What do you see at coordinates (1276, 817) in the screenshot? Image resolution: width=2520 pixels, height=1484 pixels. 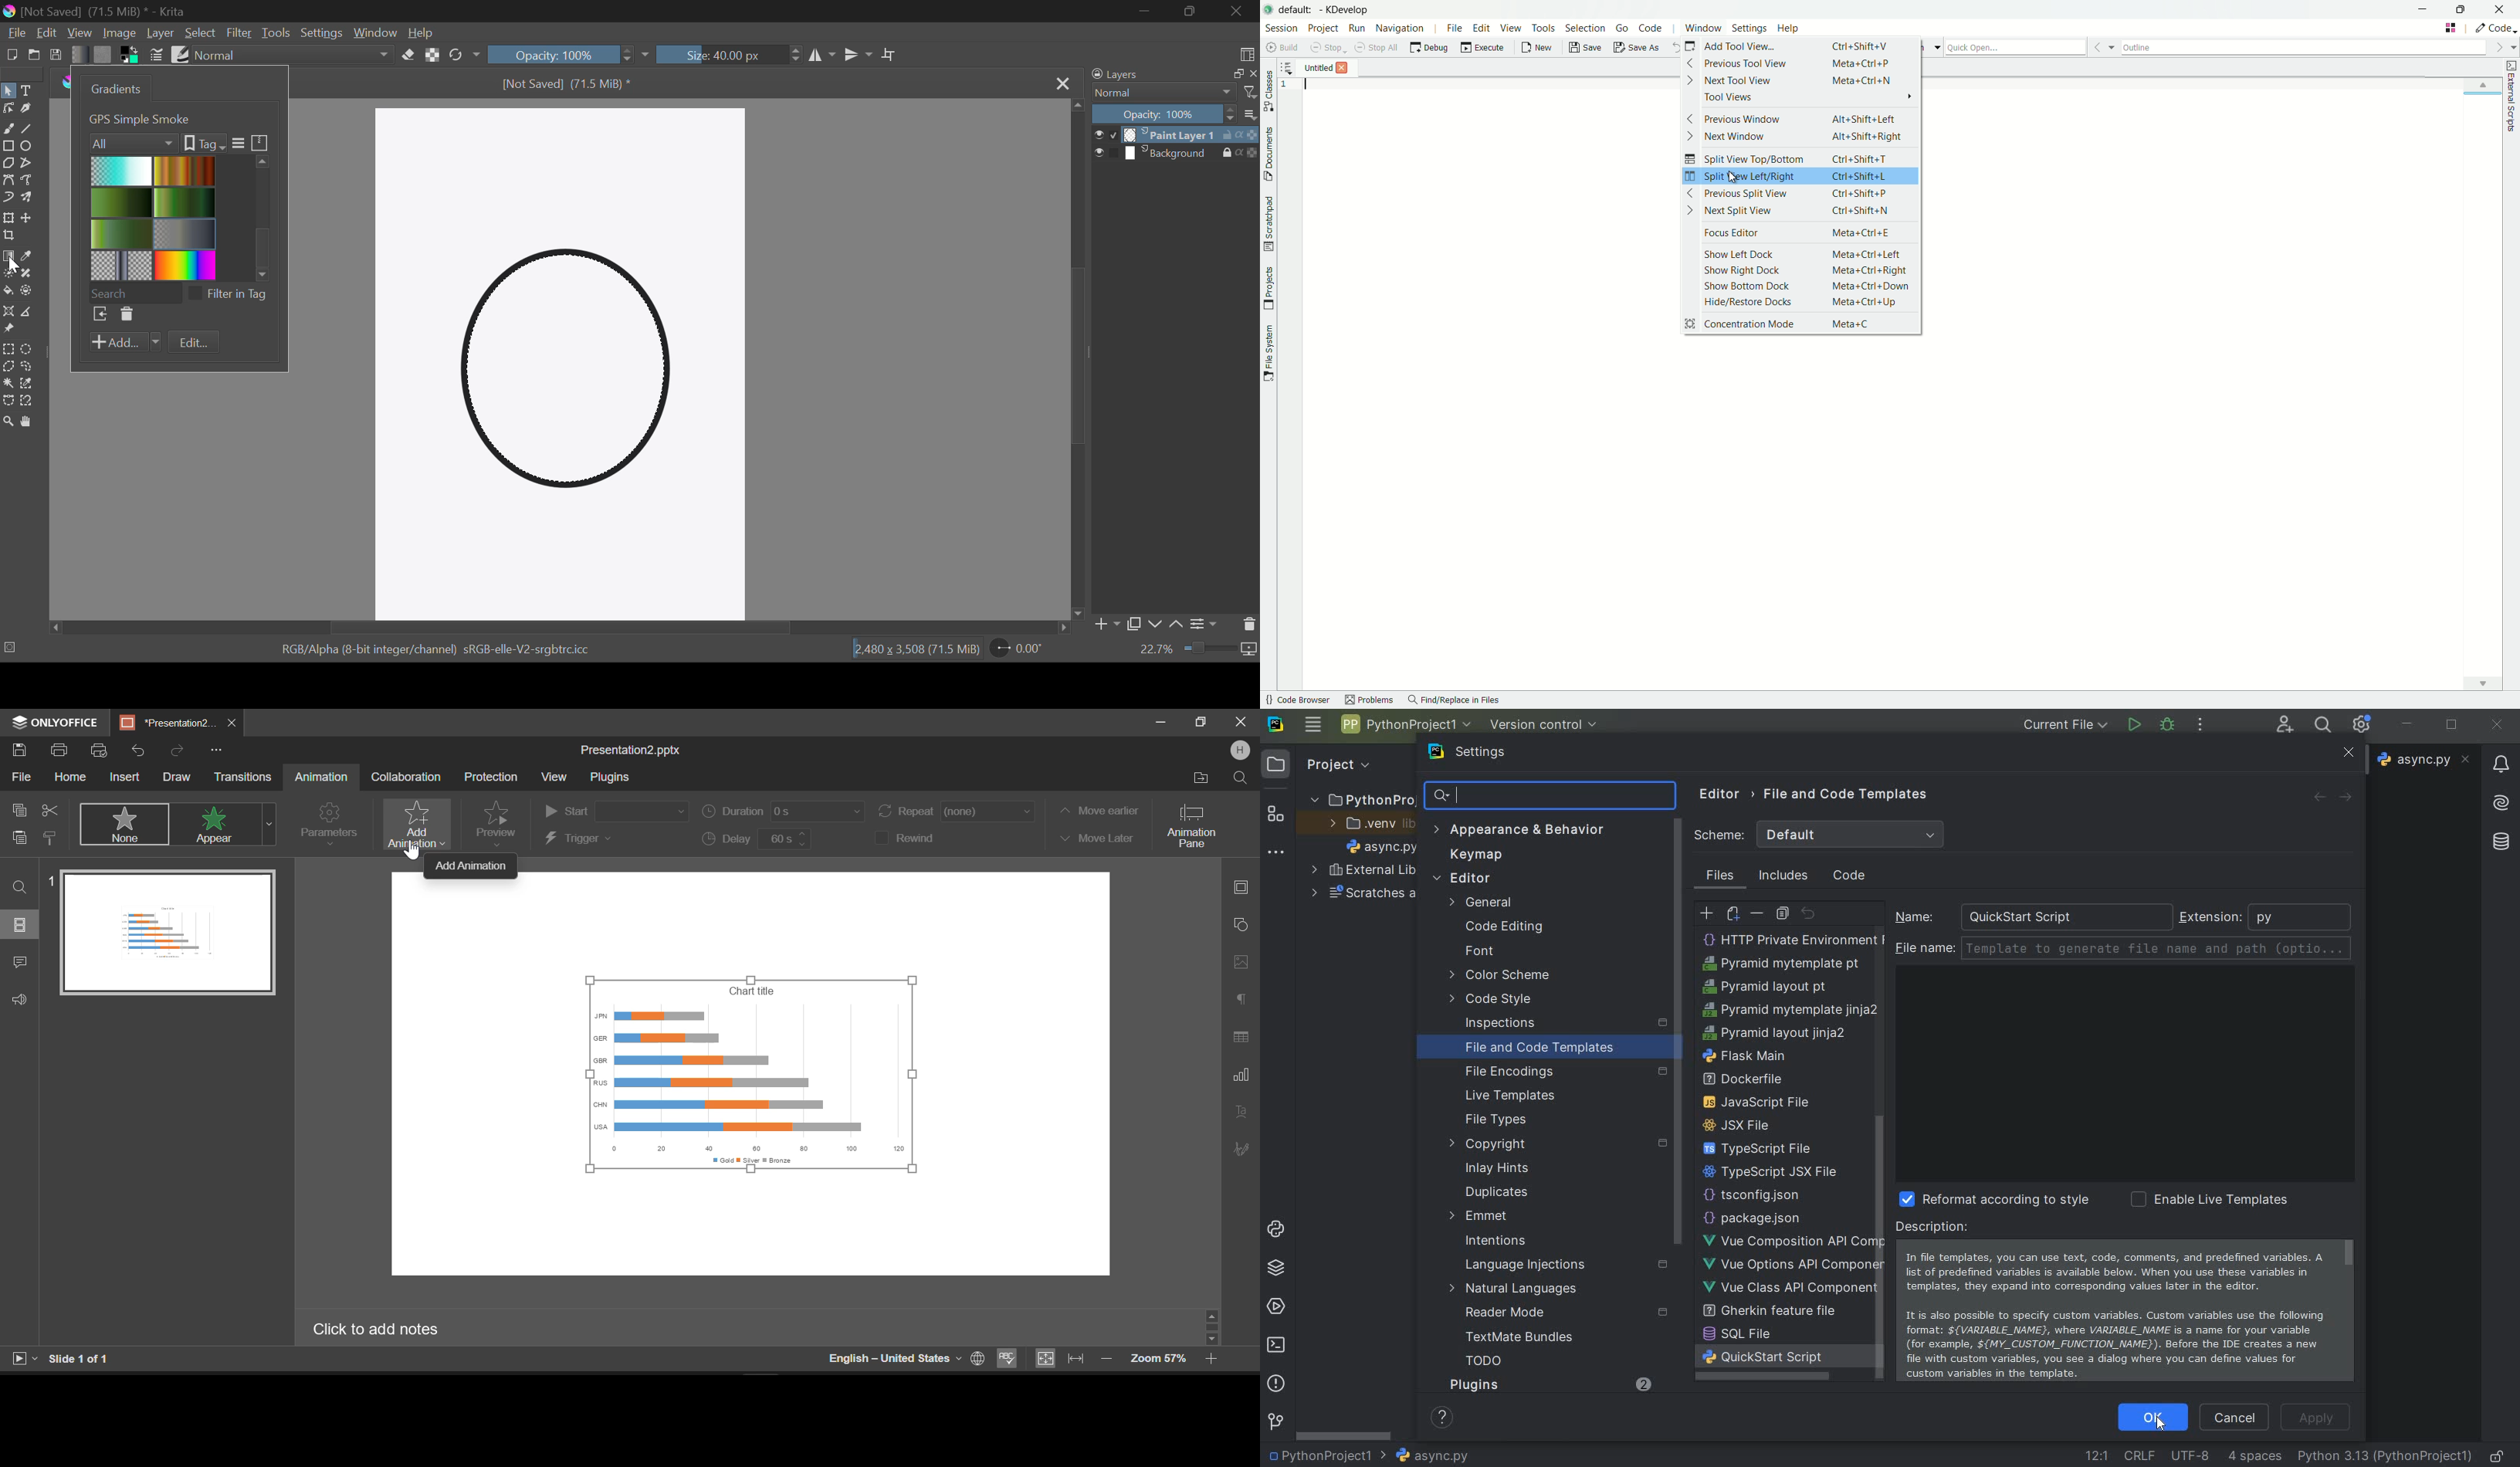 I see `structure` at bounding box center [1276, 817].